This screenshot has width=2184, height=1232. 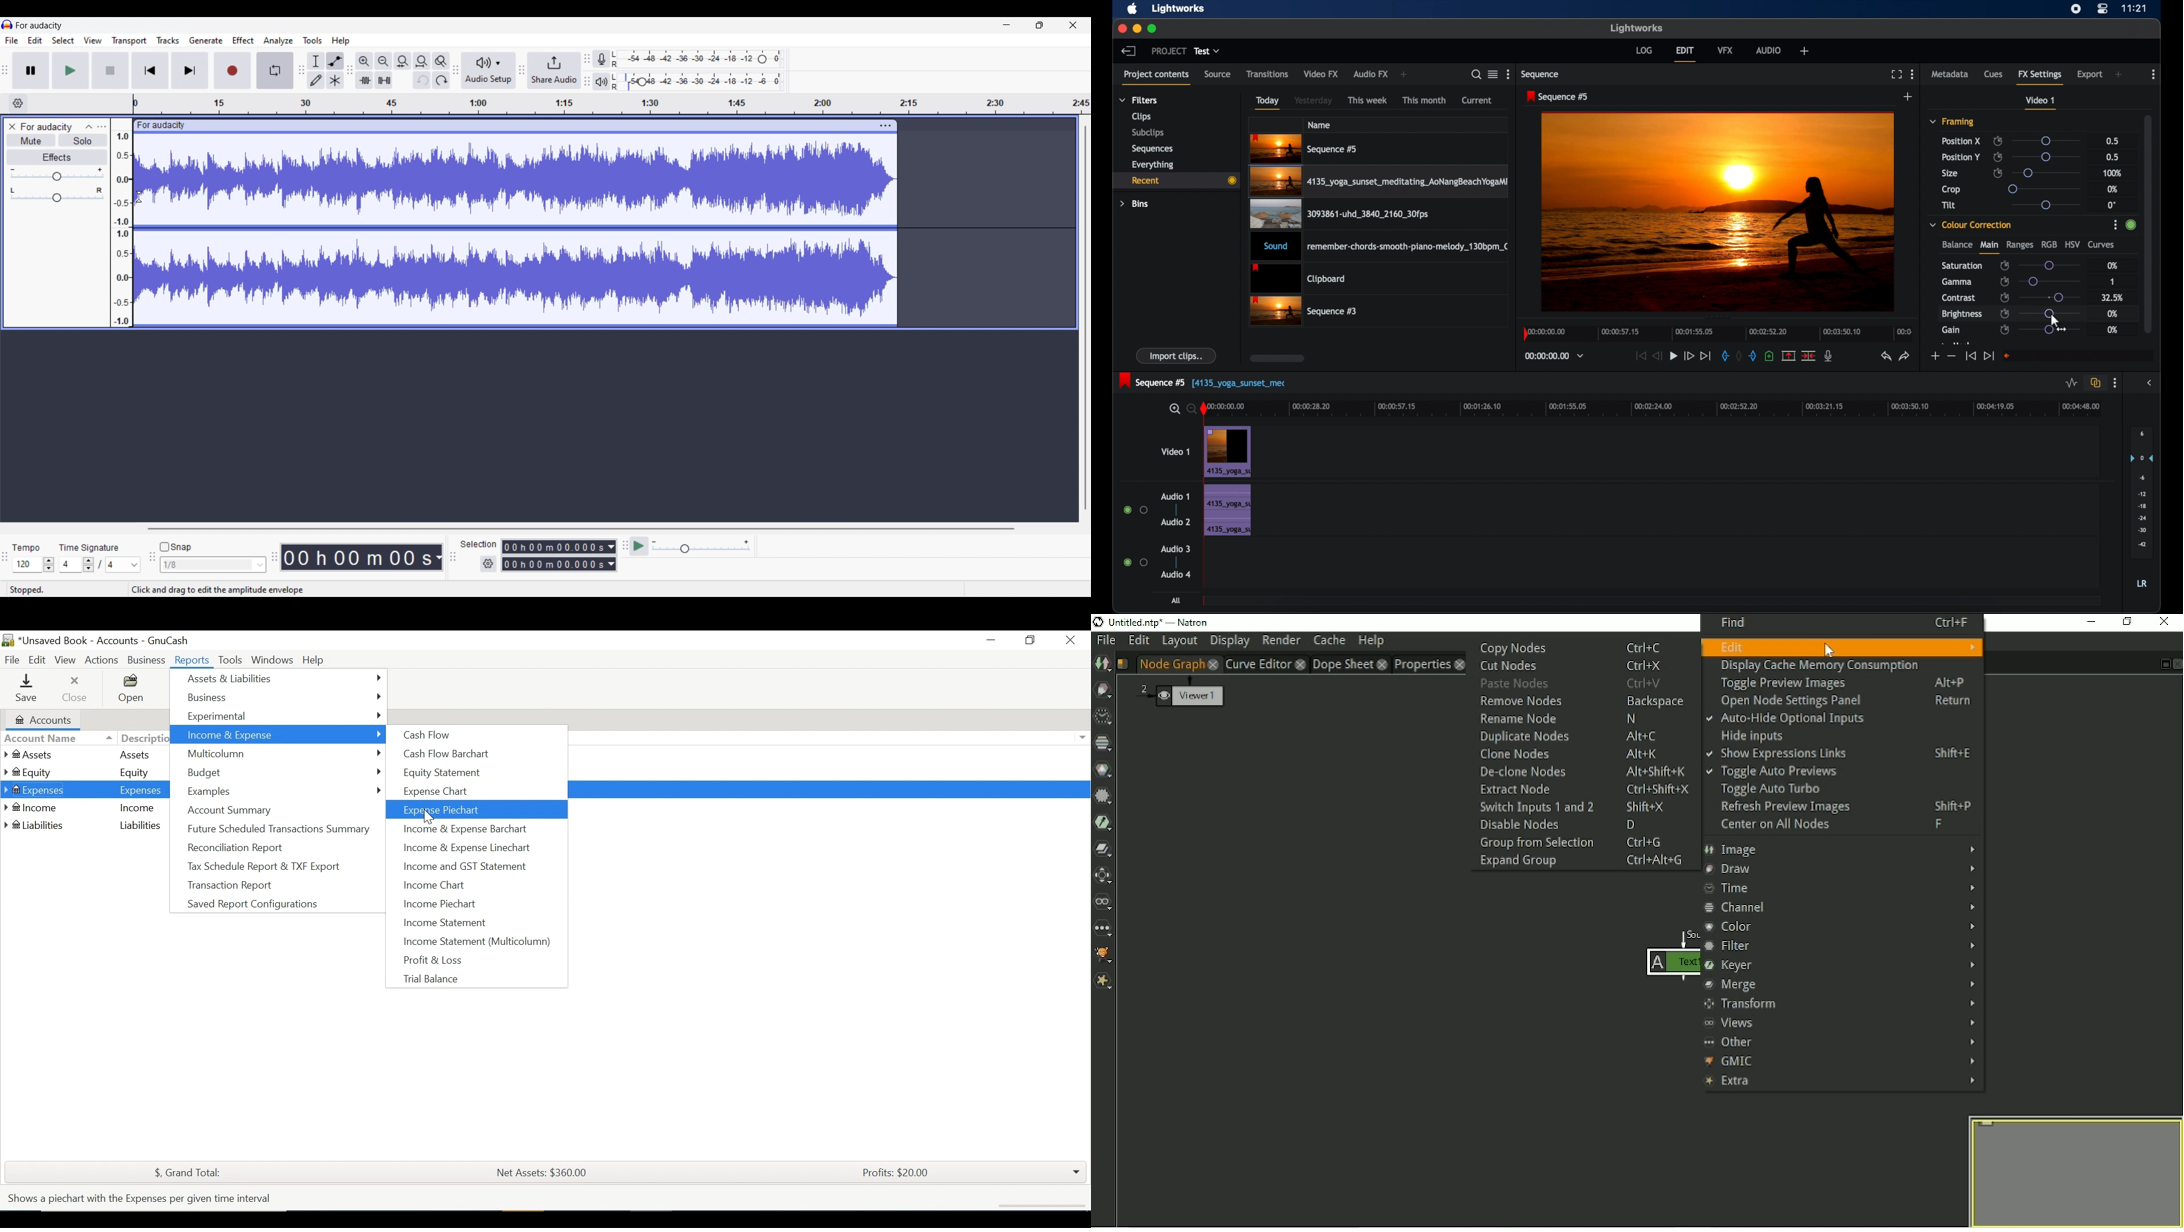 I want to click on brightness, so click(x=1961, y=314).